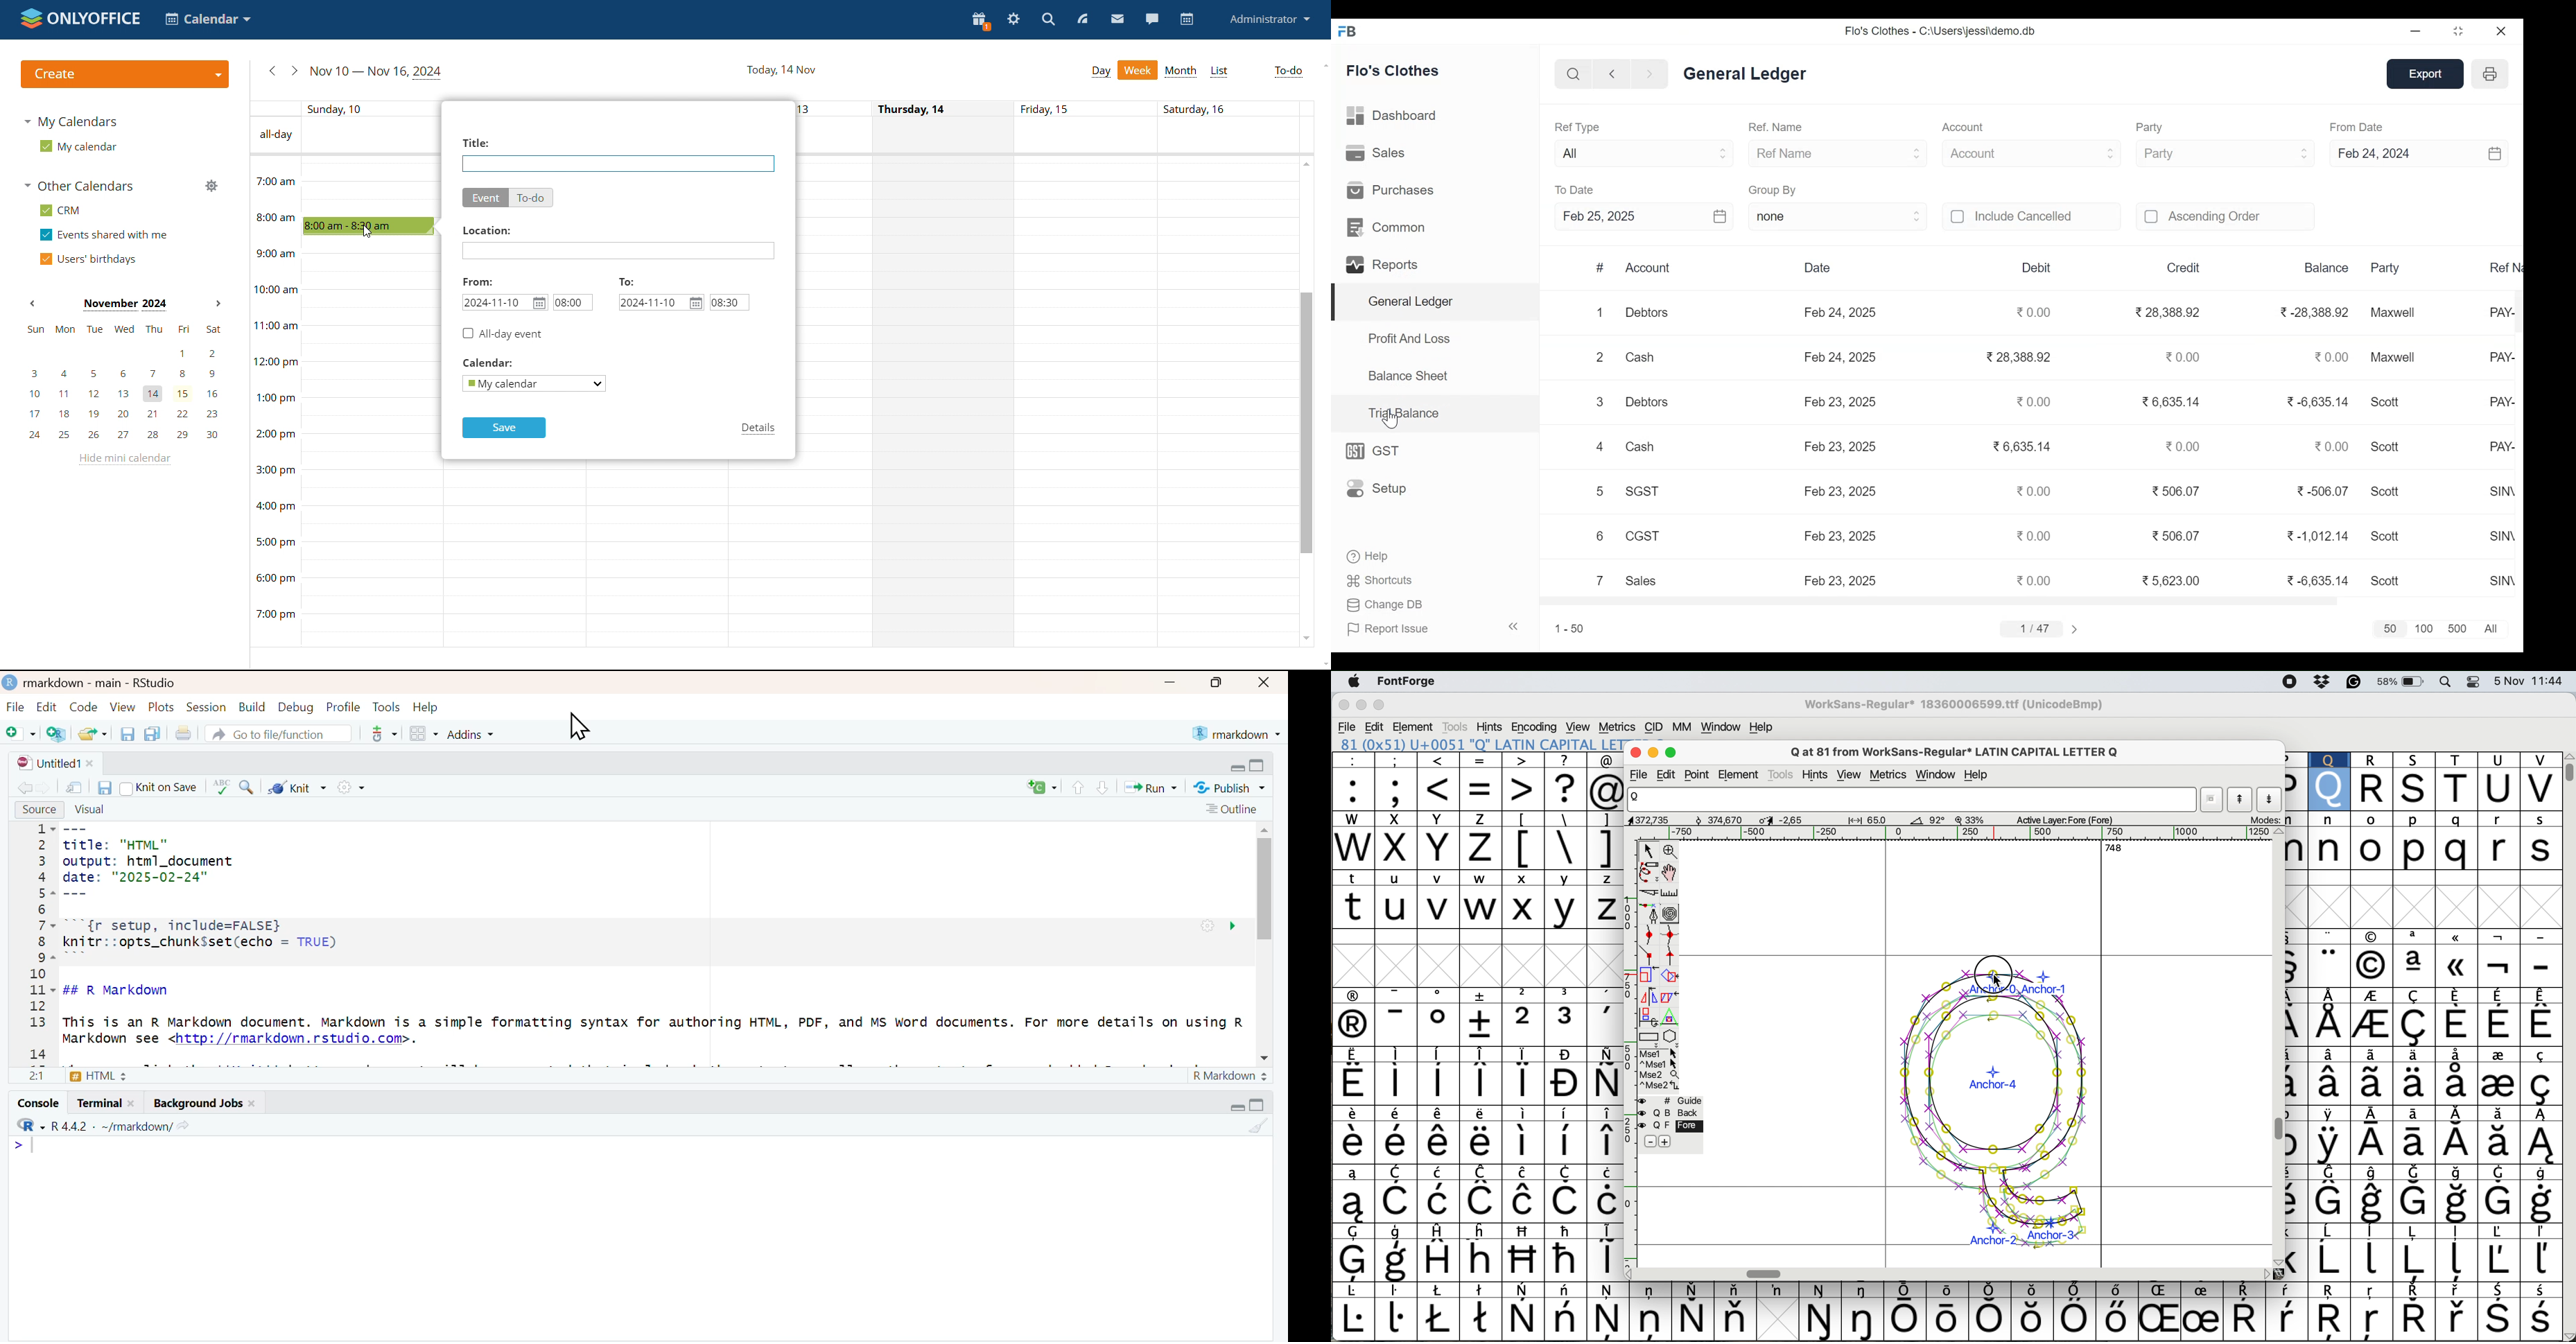 The width and height of the screenshot is (2576, 1344). What do you see at coordinates (2461, 30) in the screenshot?
I see `Restore` at bounding box center [2461, 30].